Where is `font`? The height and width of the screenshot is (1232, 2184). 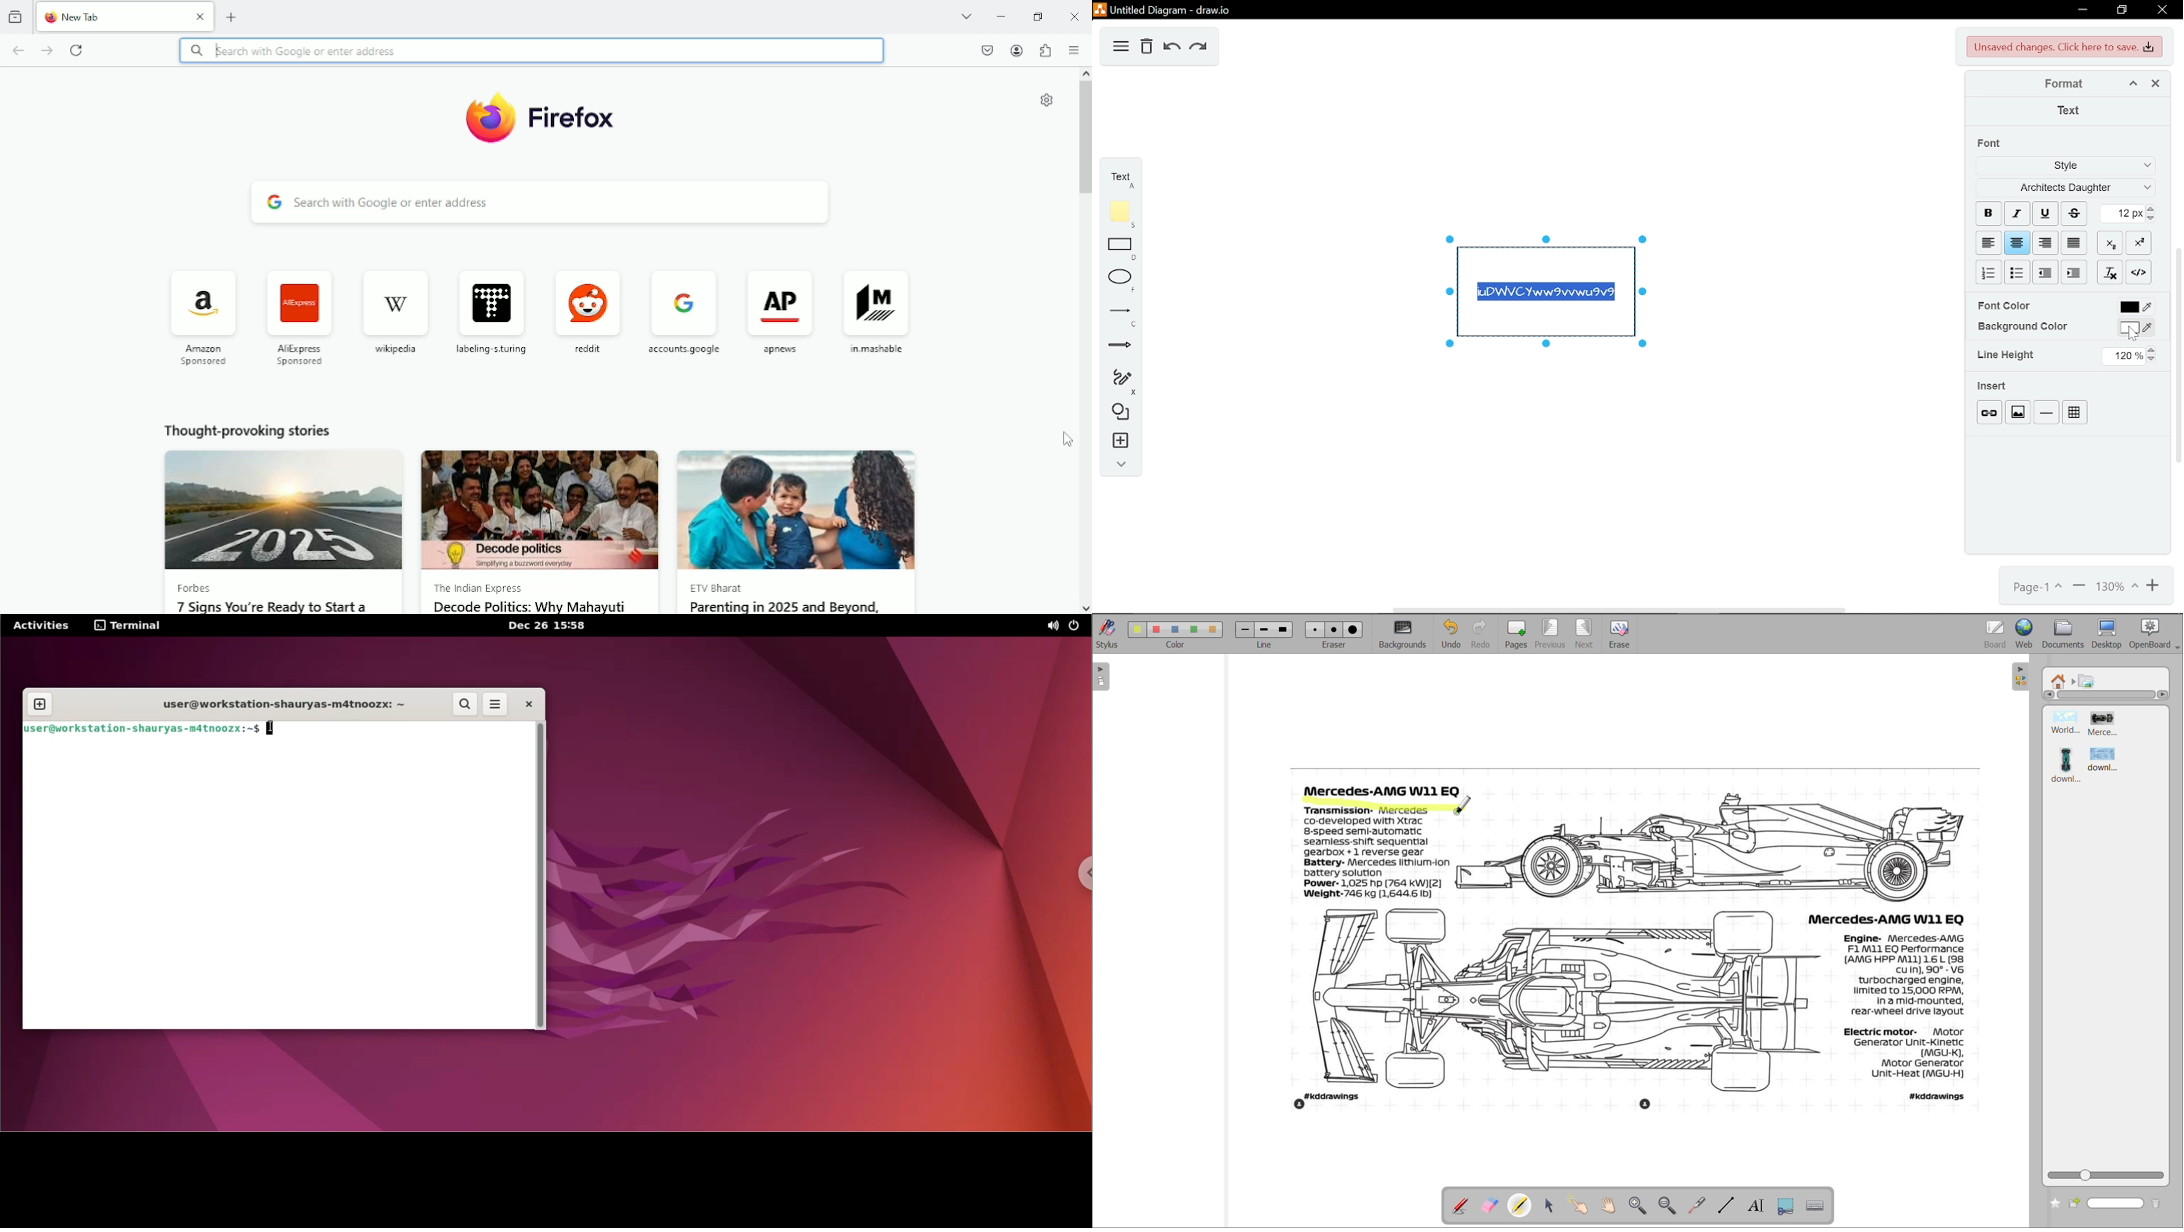 font is located at coordinates (1993, 142).